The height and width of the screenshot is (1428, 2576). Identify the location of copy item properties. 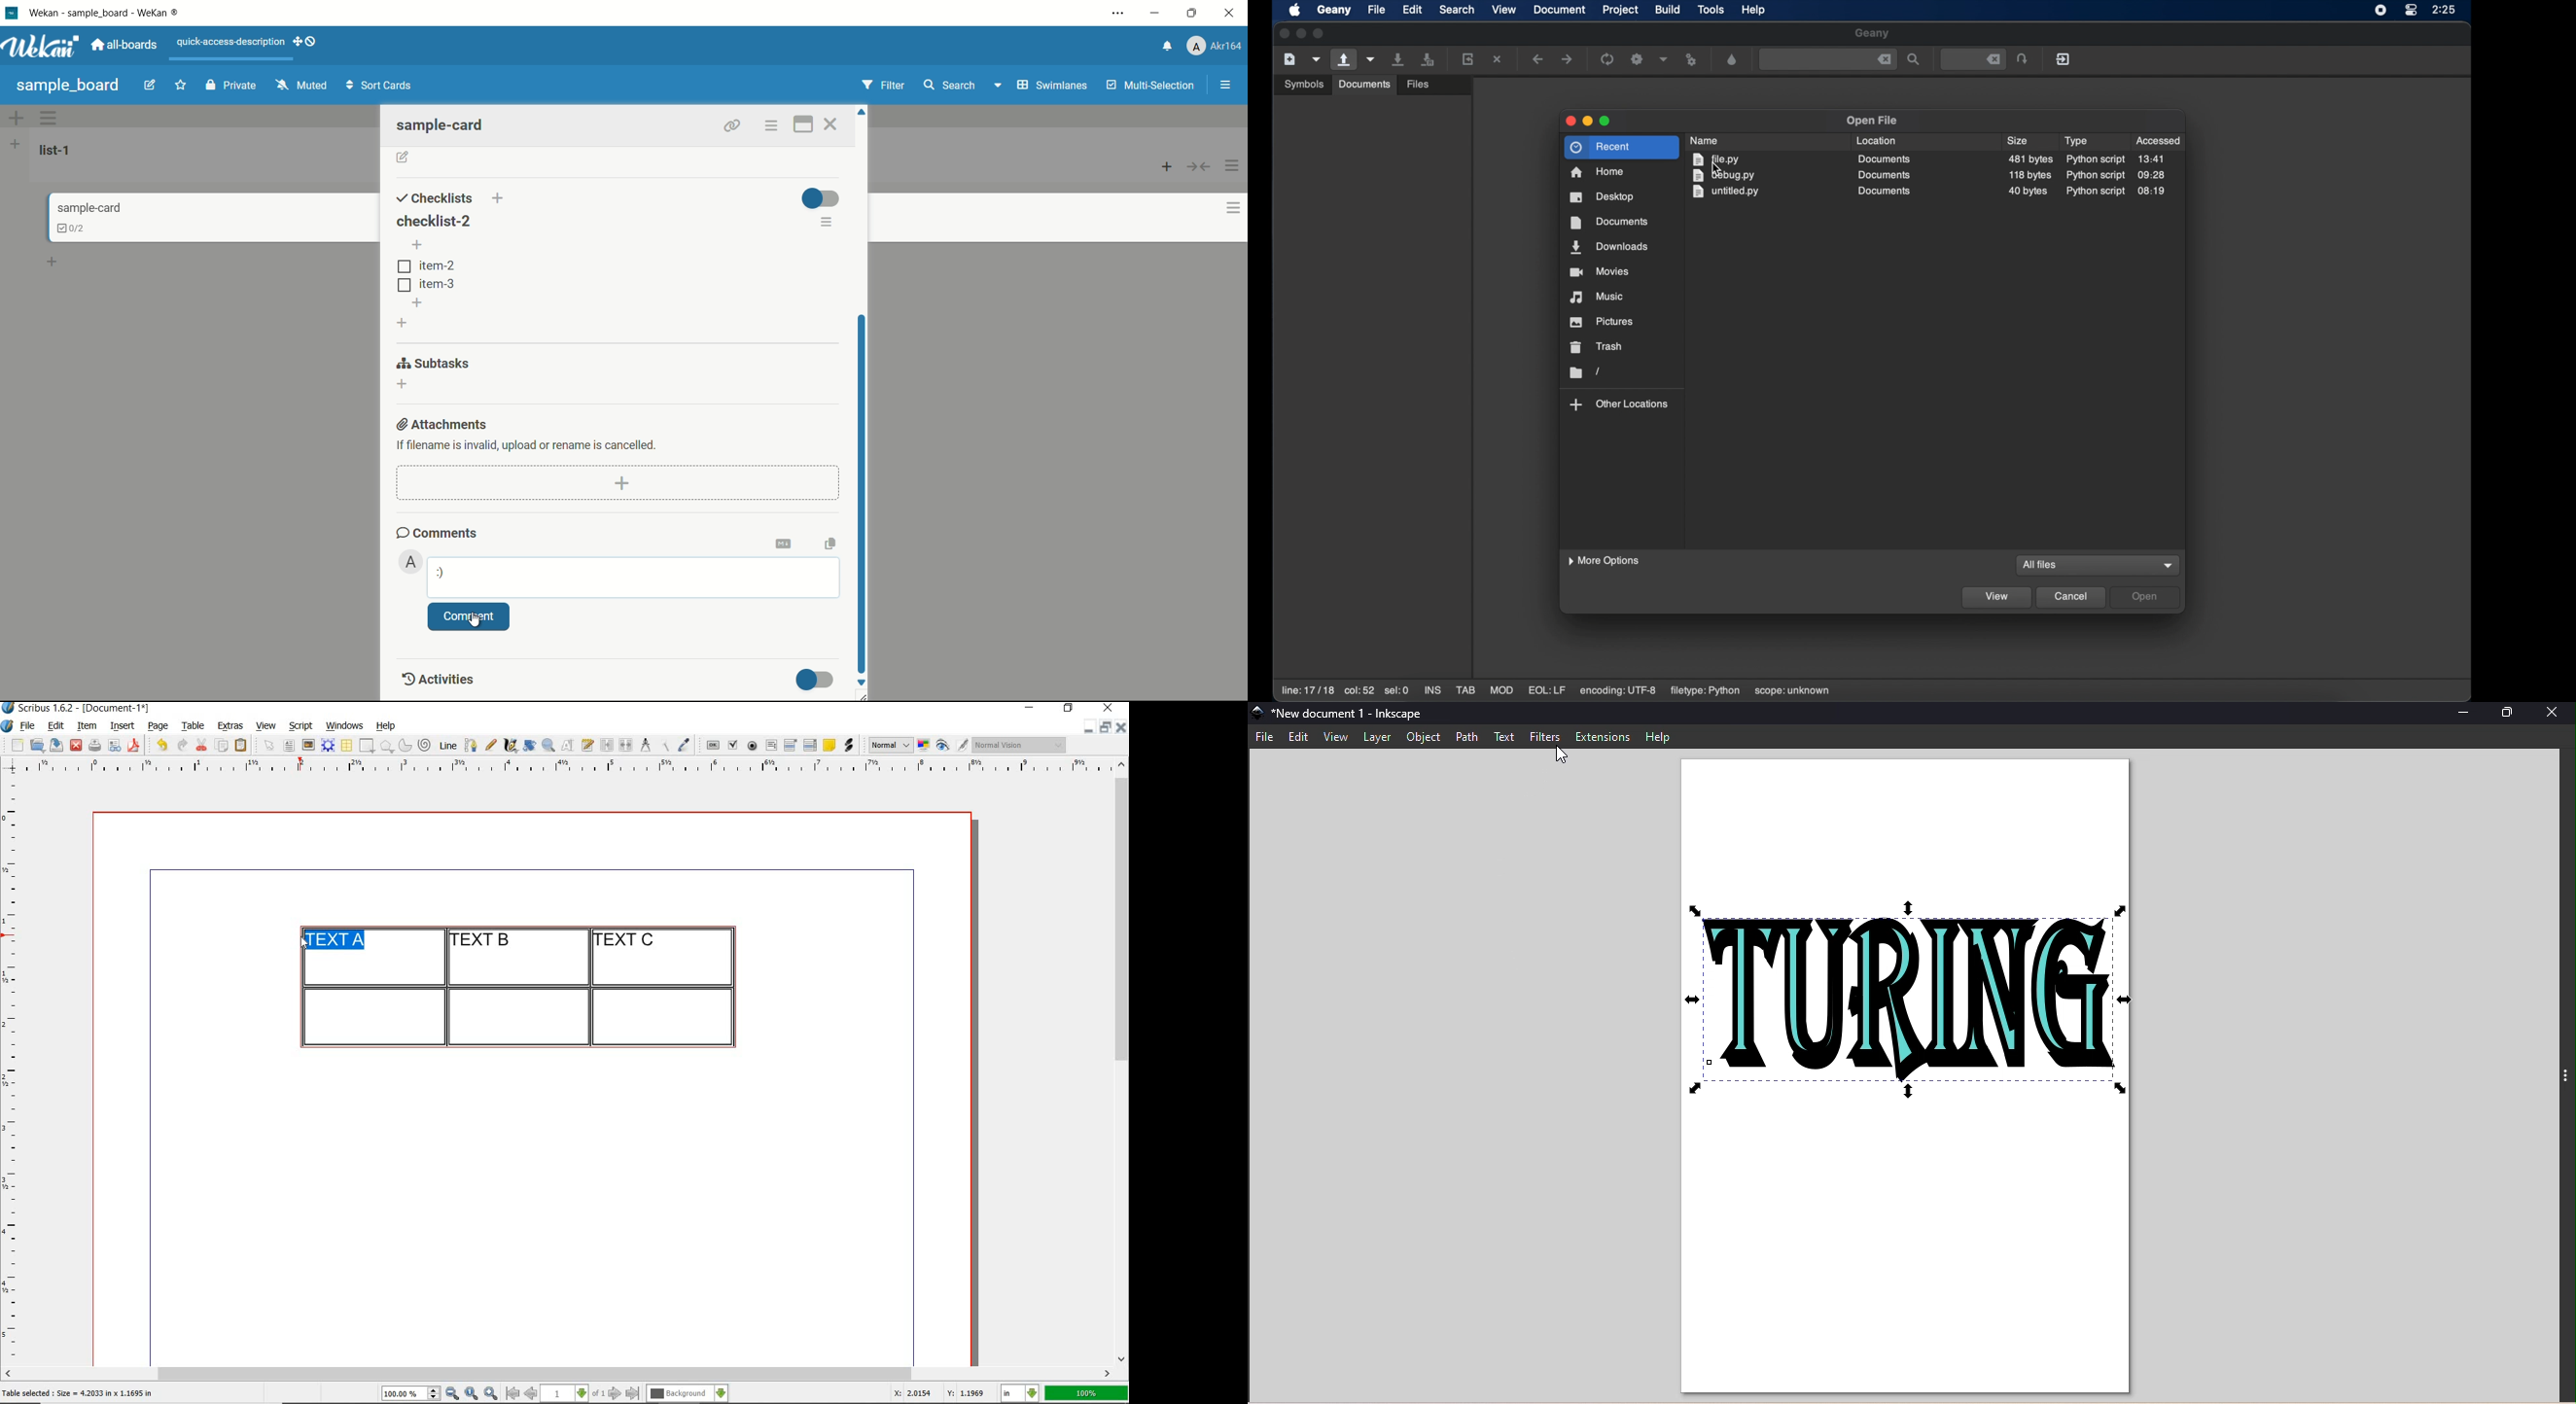
(664, 745).